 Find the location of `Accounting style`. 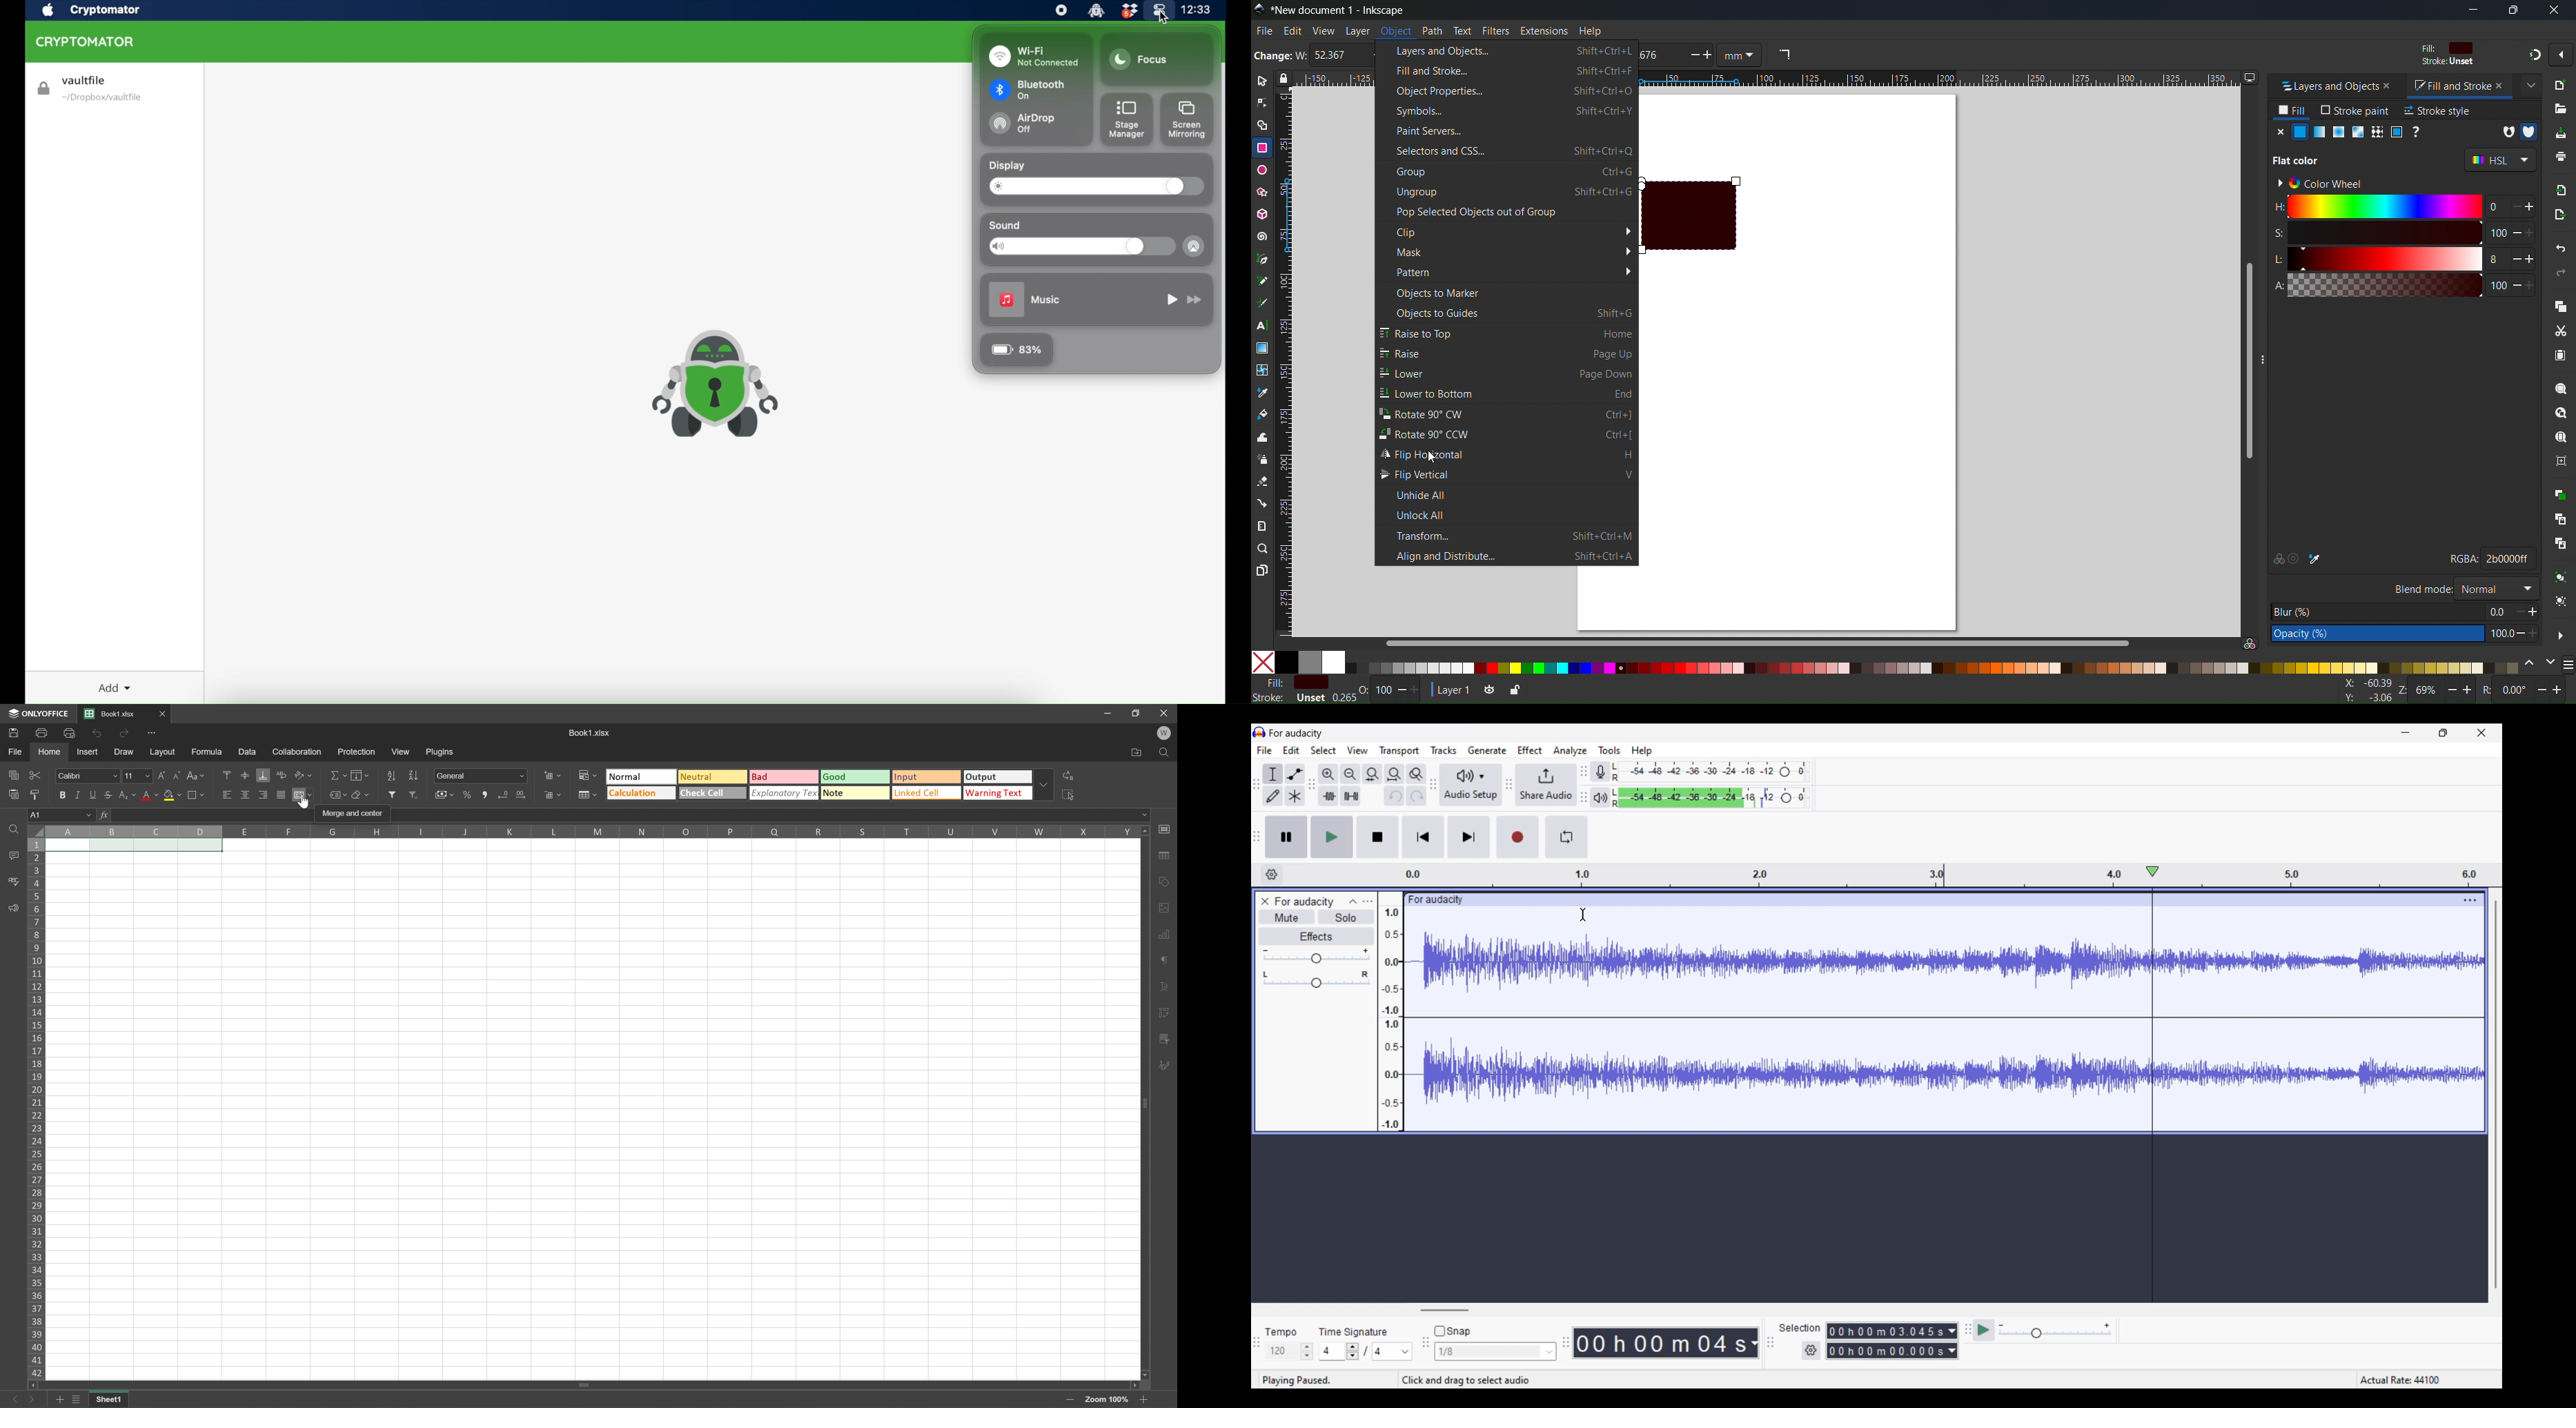

Accounting style is located at coordinates (446, 794).